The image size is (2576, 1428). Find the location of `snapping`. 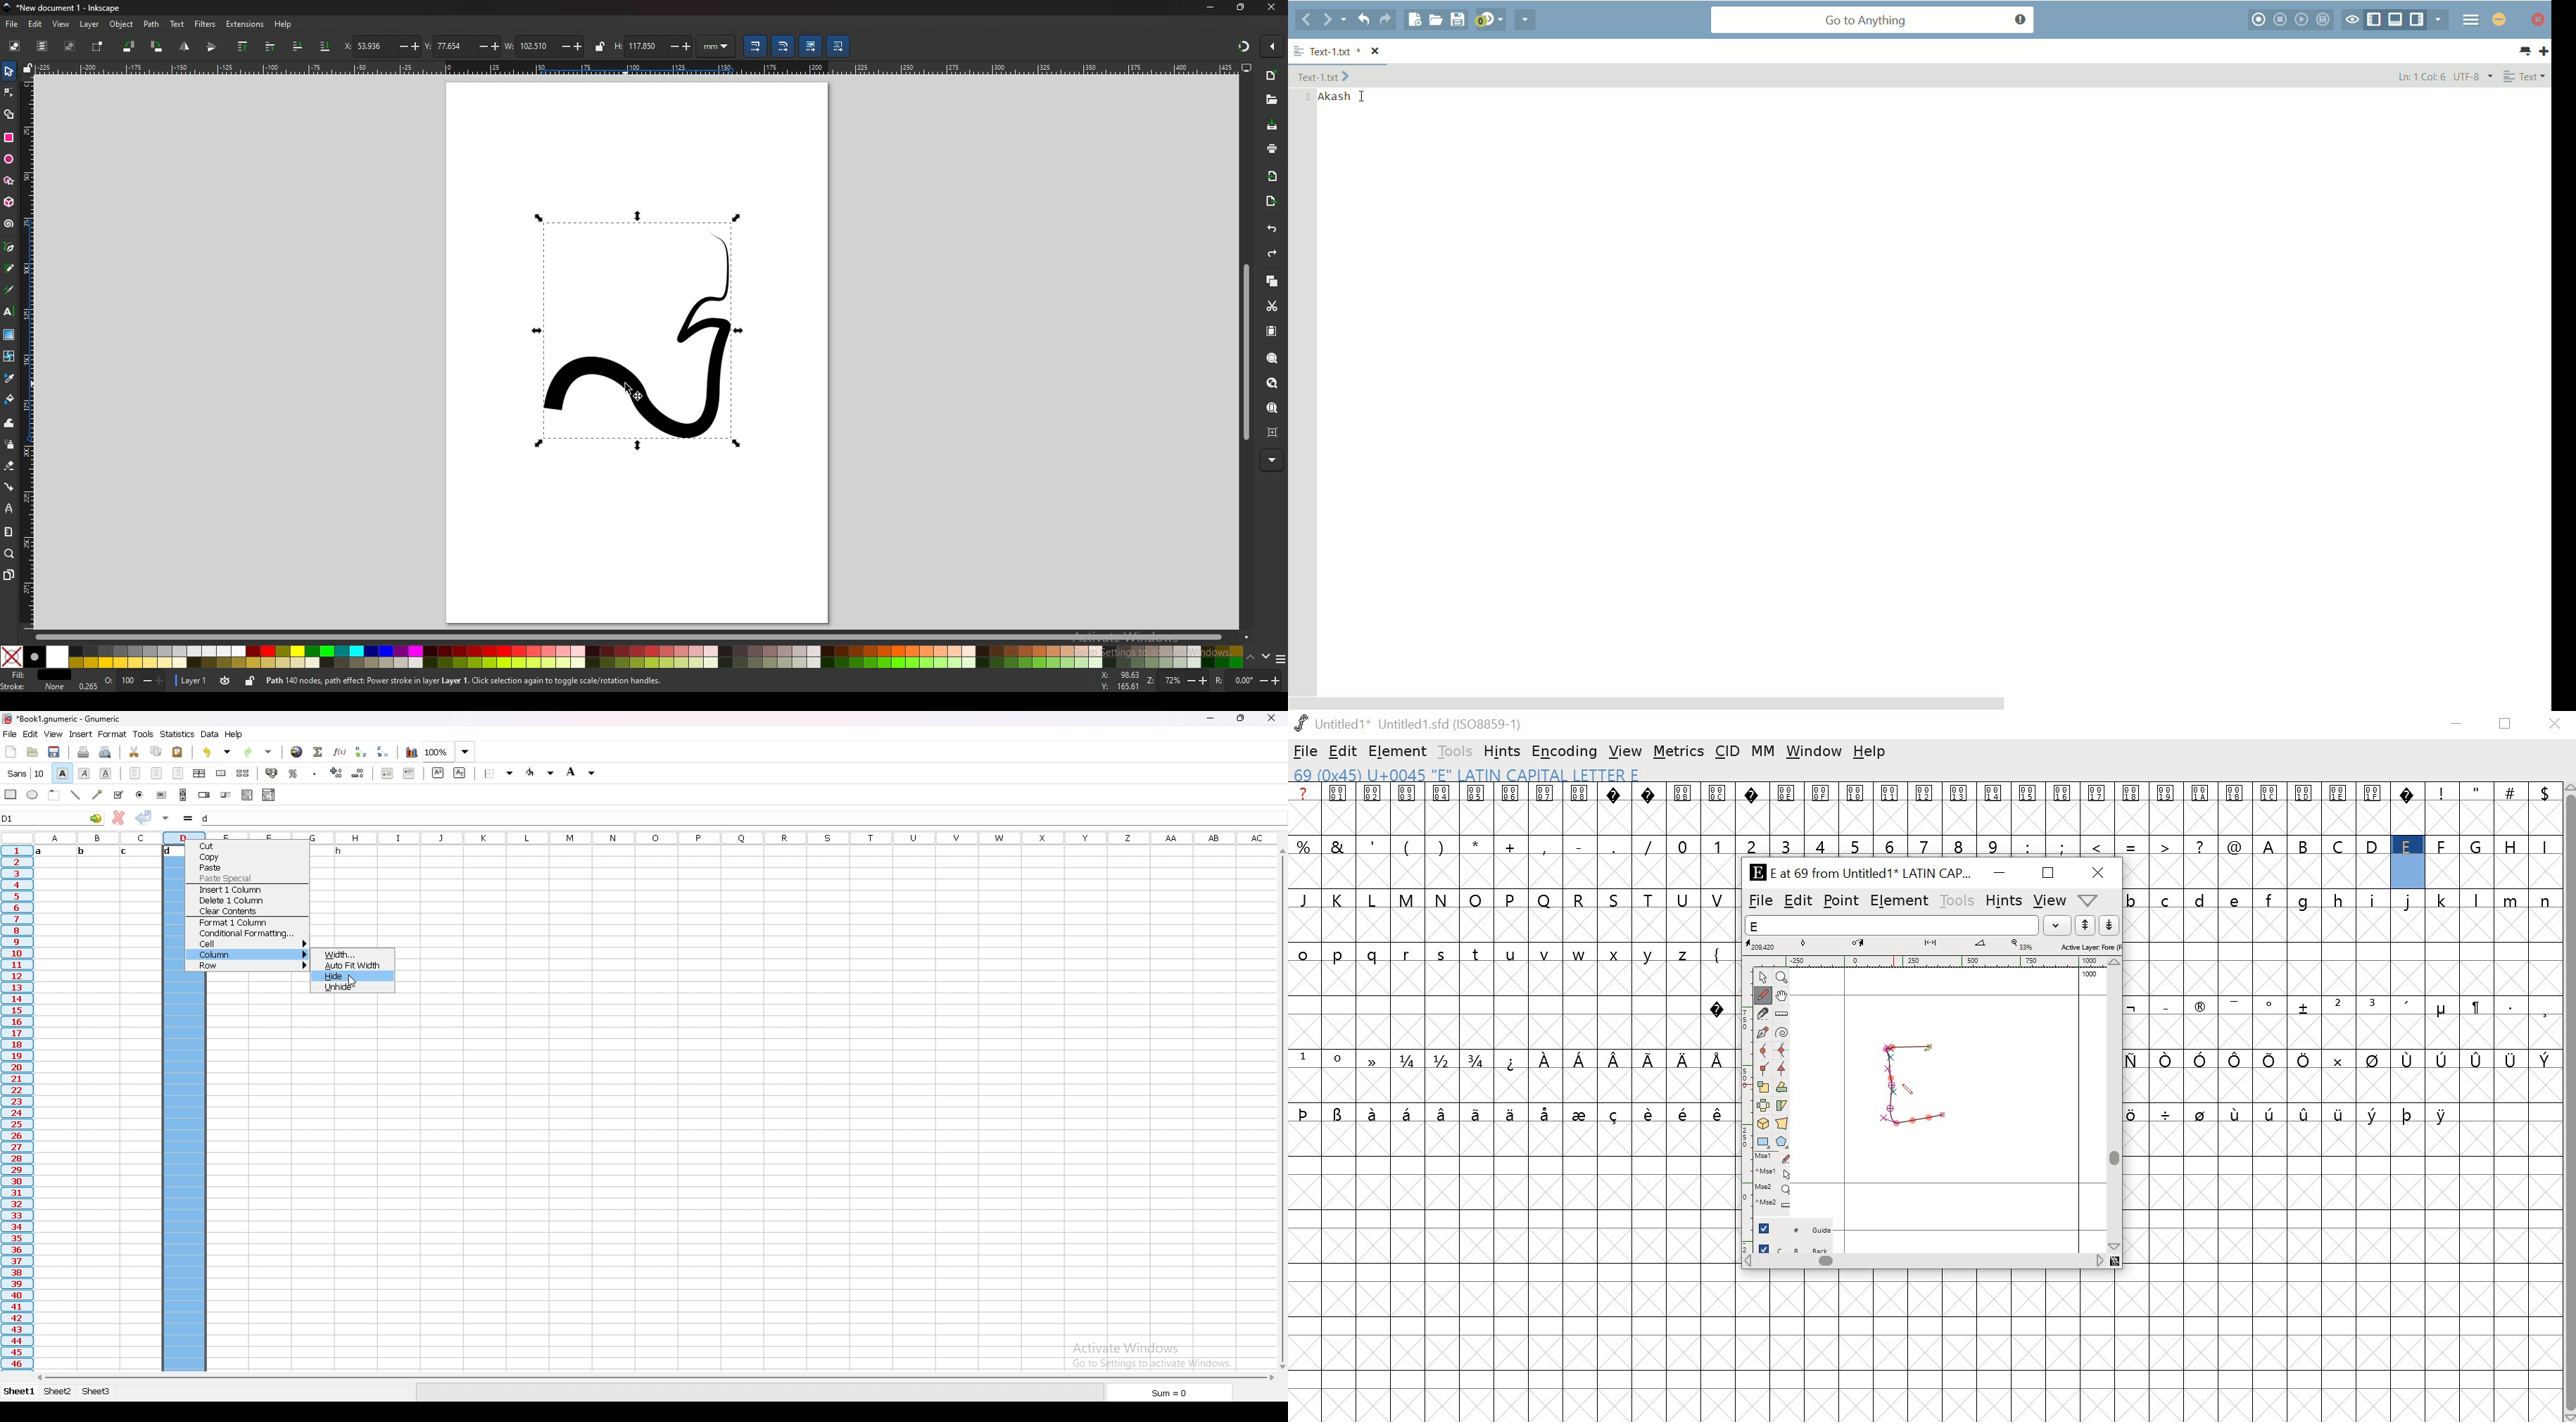

snapping is located at coordinates (1242, 46).